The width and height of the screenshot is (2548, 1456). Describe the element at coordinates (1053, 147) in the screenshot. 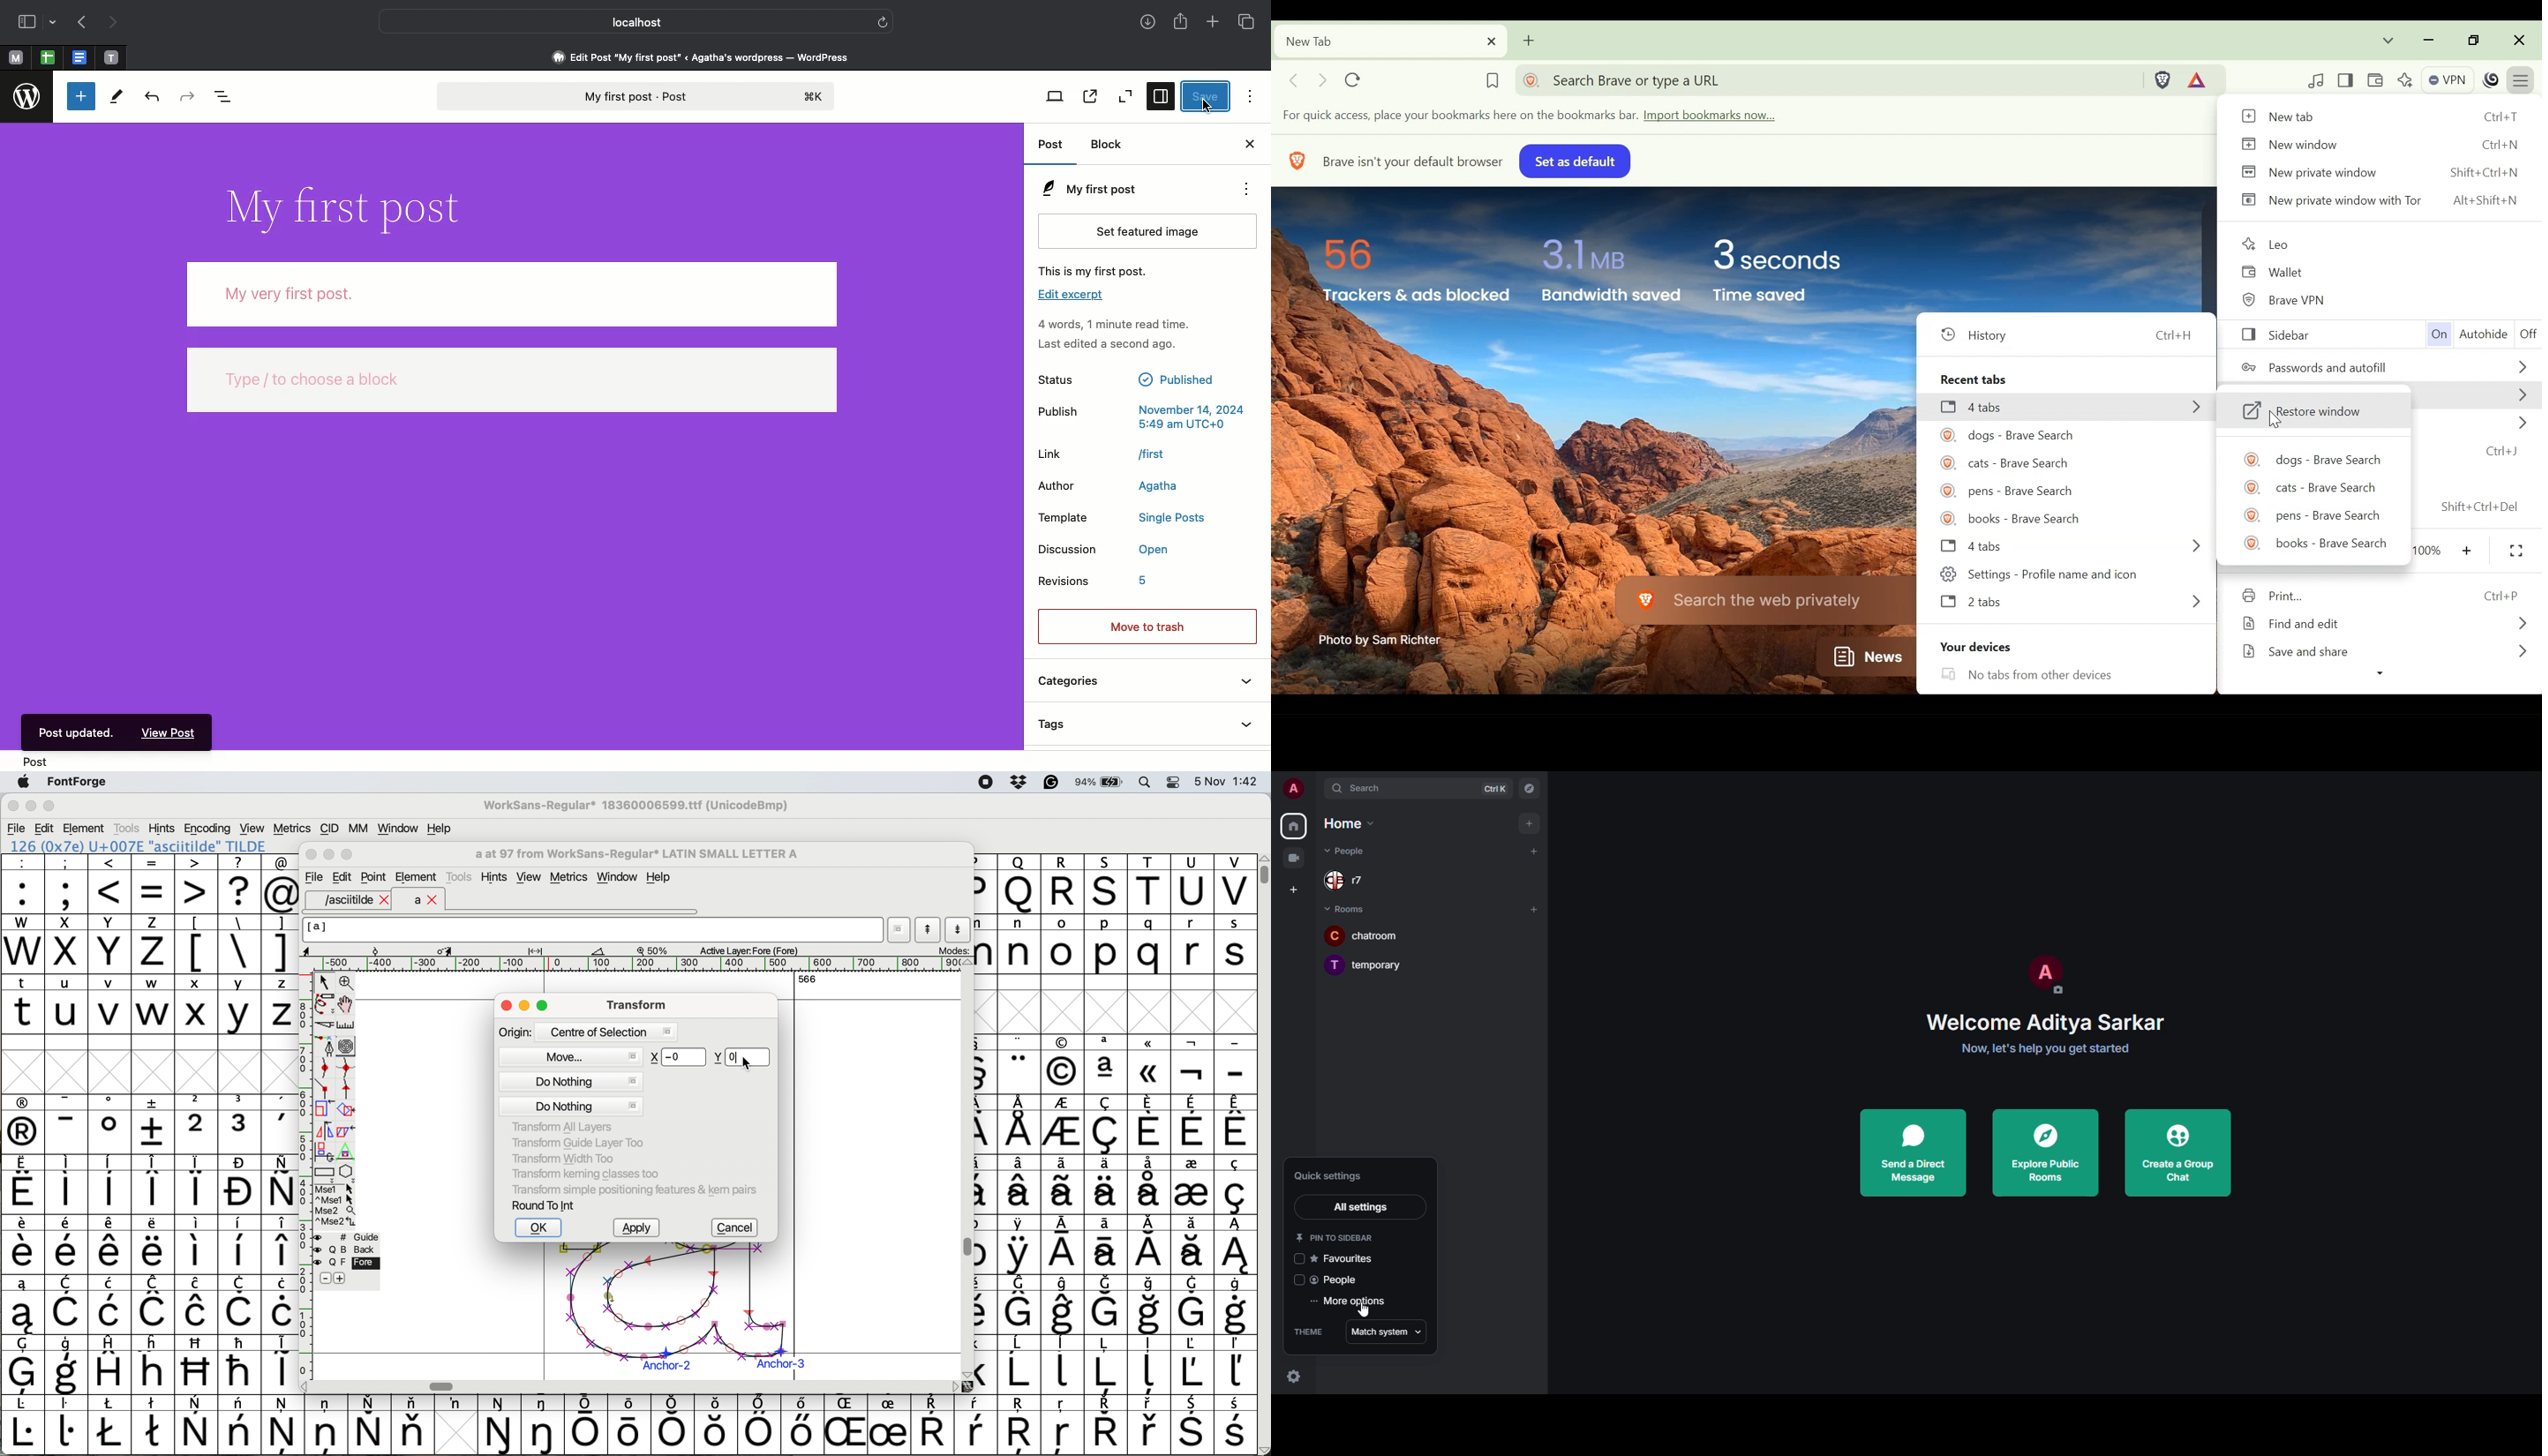

I see `Post` at that location.